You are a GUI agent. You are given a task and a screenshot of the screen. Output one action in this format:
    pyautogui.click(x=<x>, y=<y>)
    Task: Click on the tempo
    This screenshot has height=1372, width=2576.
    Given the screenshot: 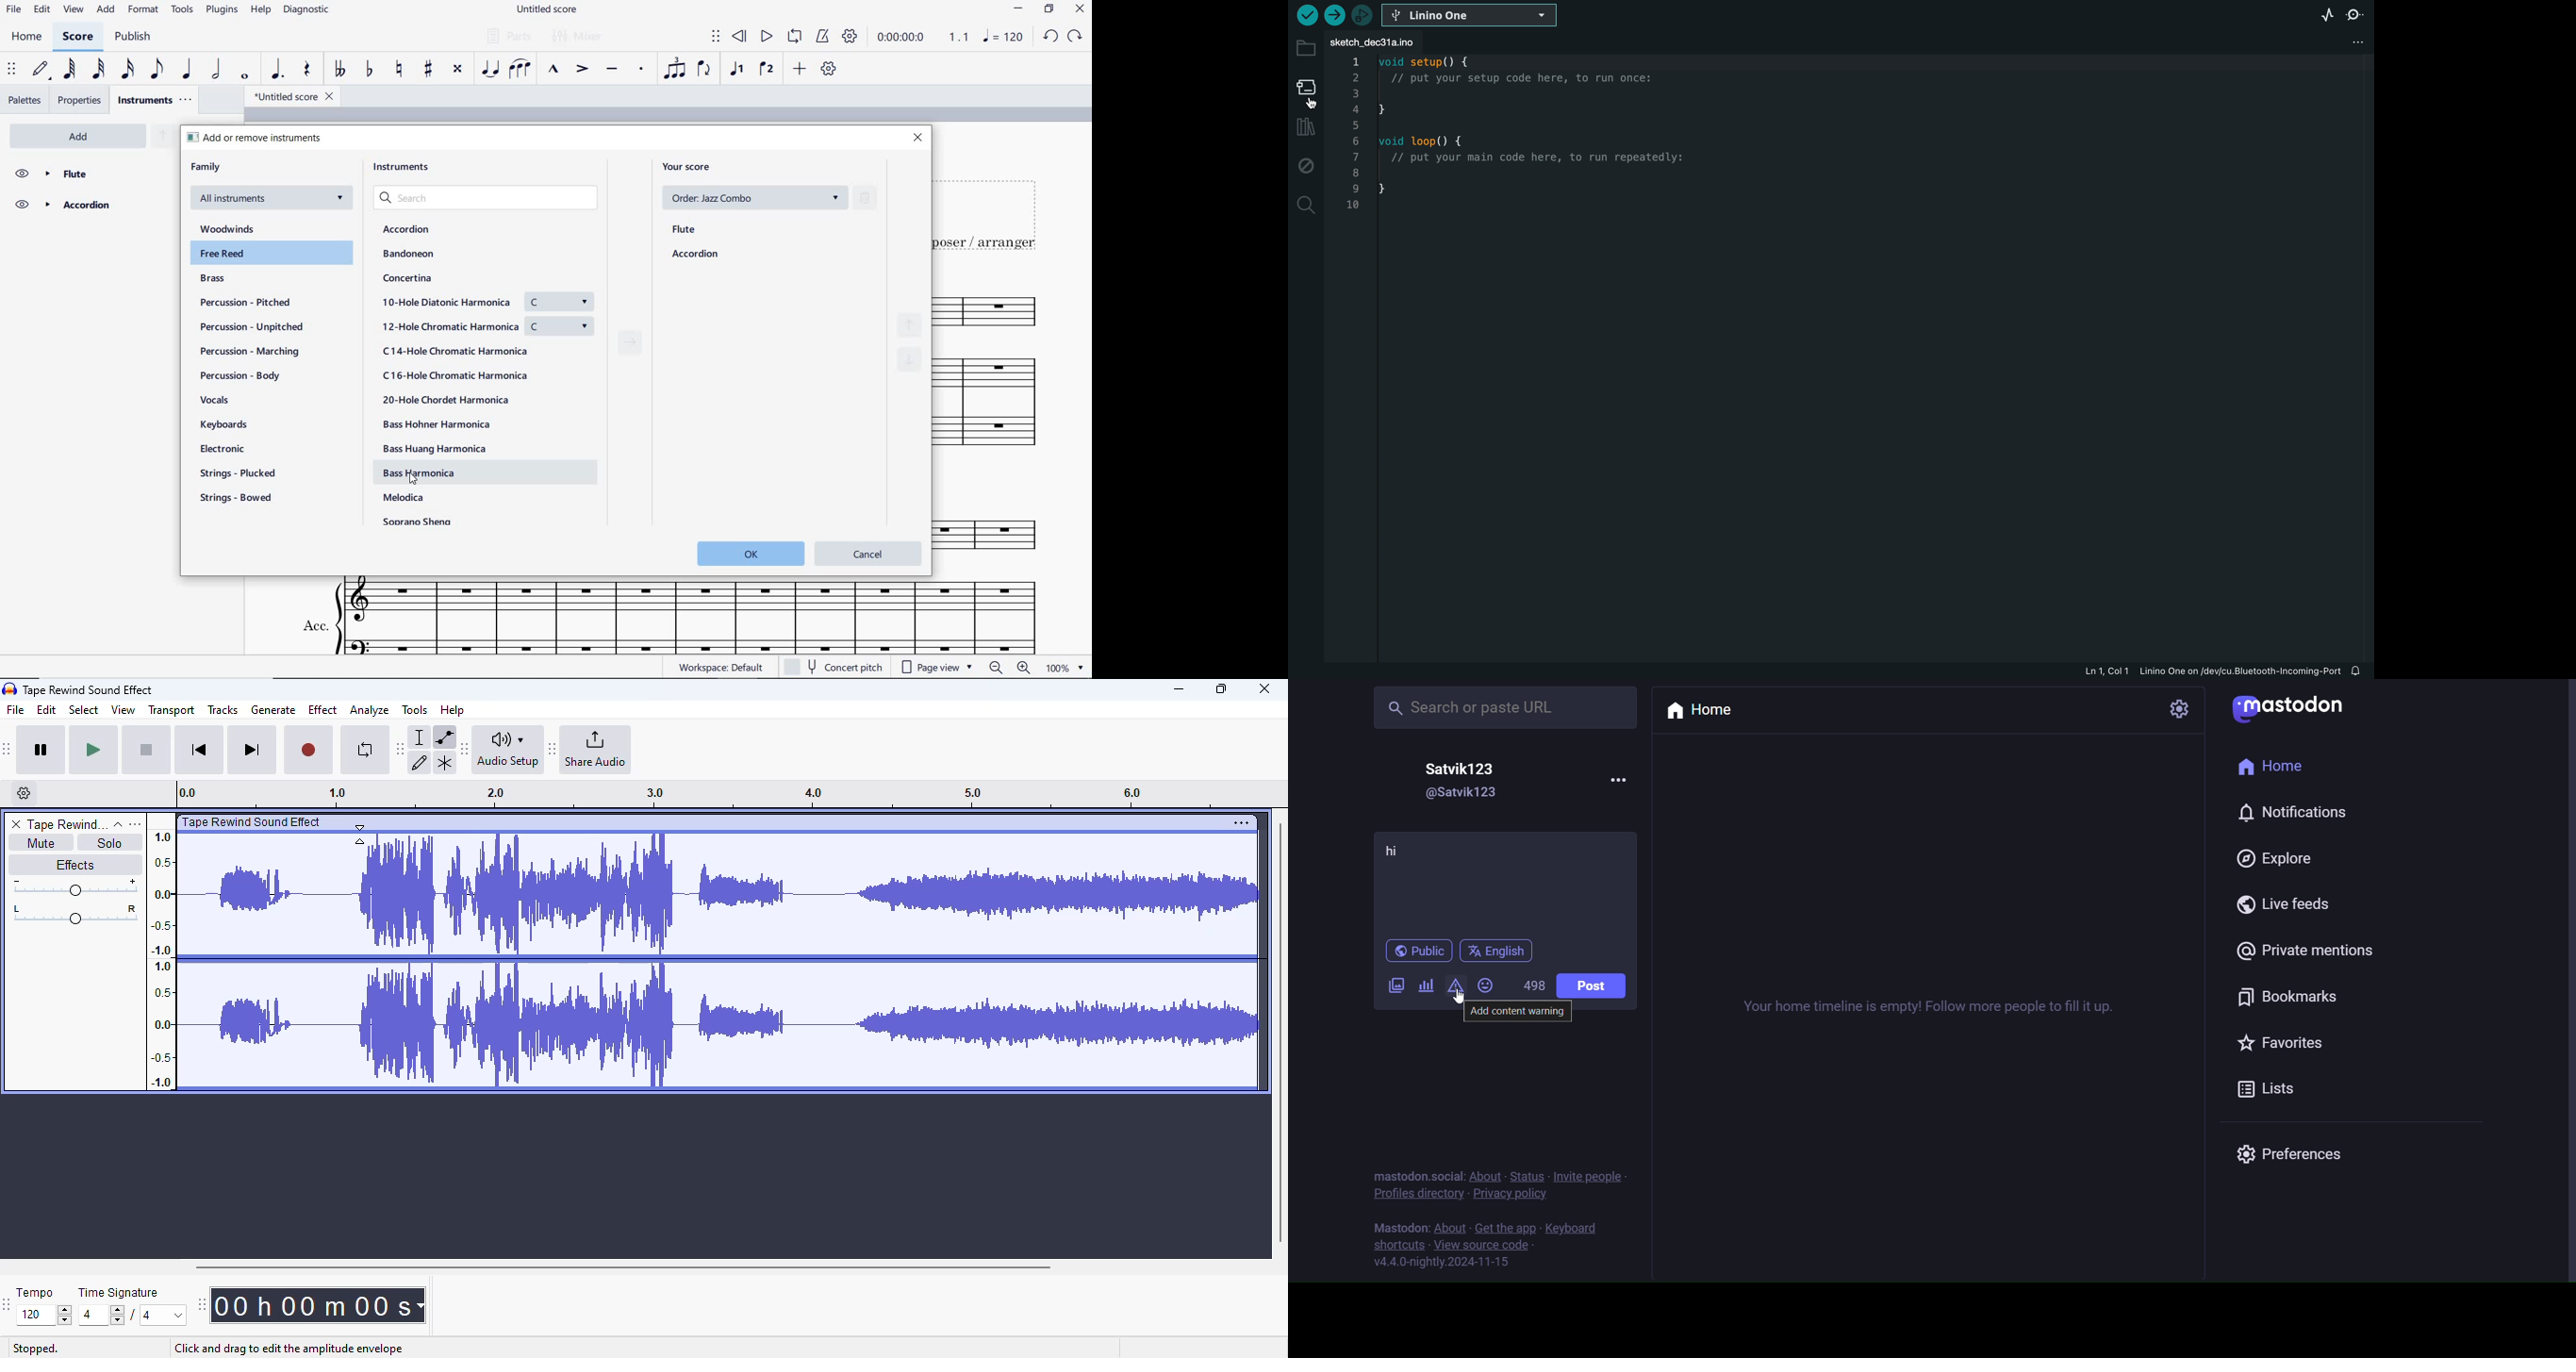 What is the action you would take?
    pyautogui.click(x=35, y=1292)
    